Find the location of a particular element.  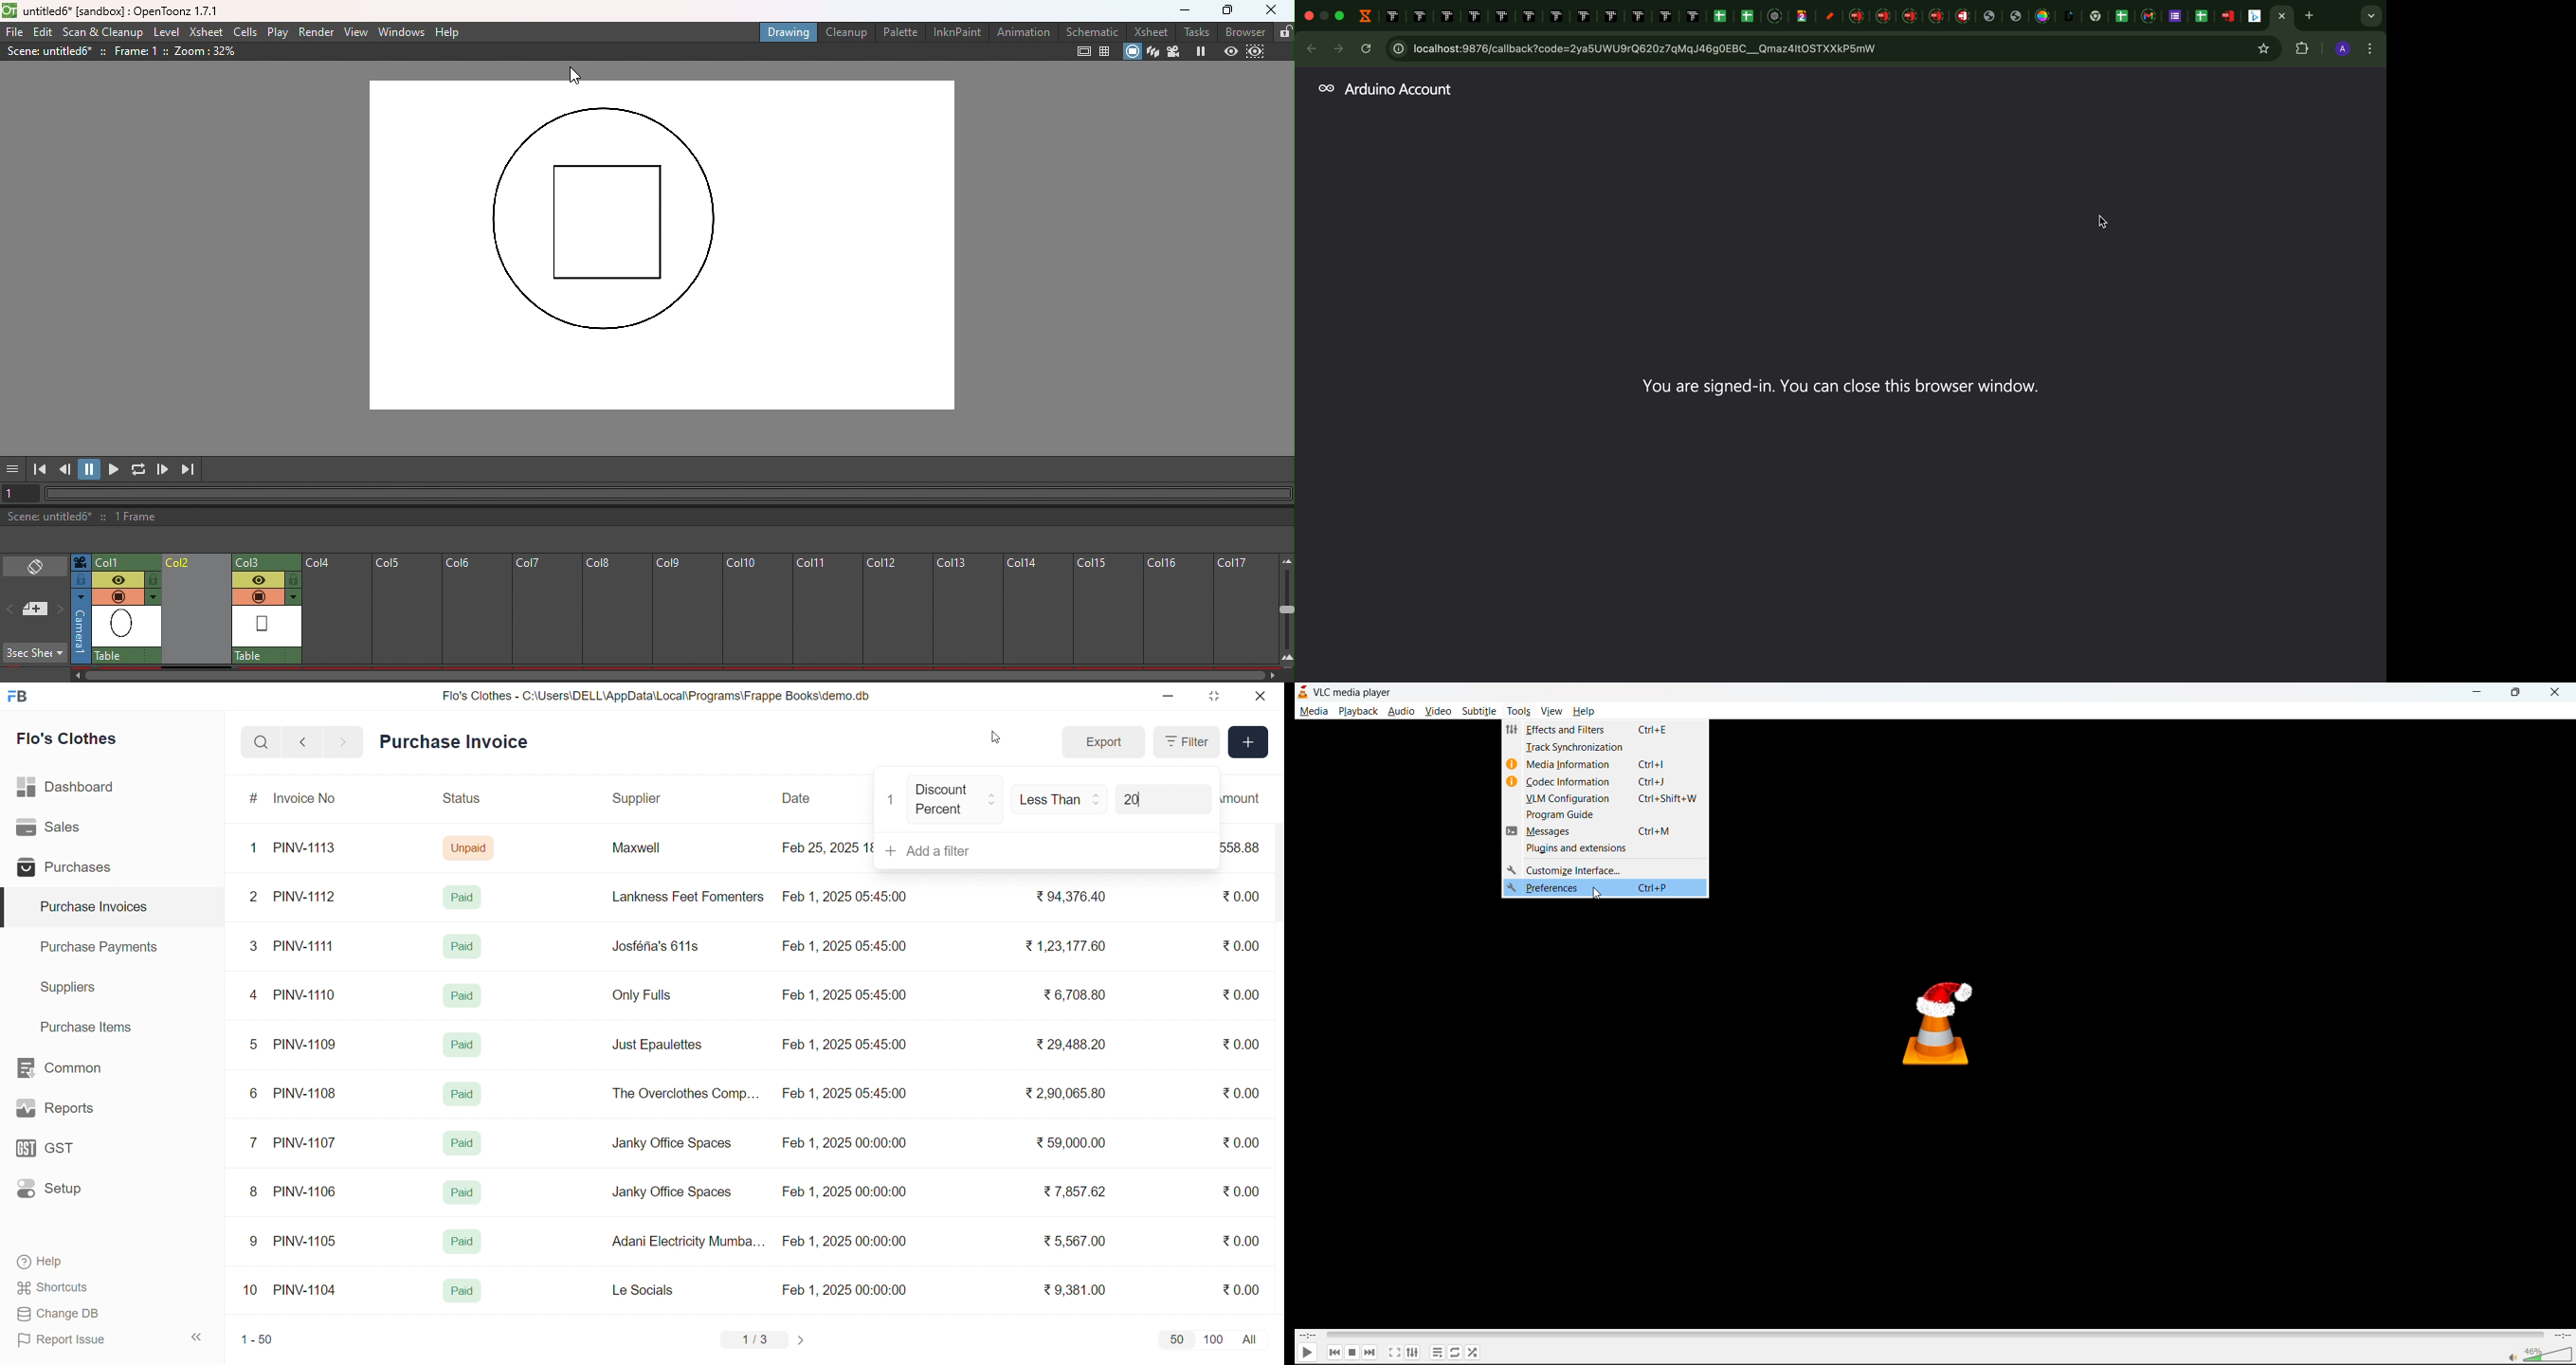

collapse sidebar is located at coordinates (197, 1338).